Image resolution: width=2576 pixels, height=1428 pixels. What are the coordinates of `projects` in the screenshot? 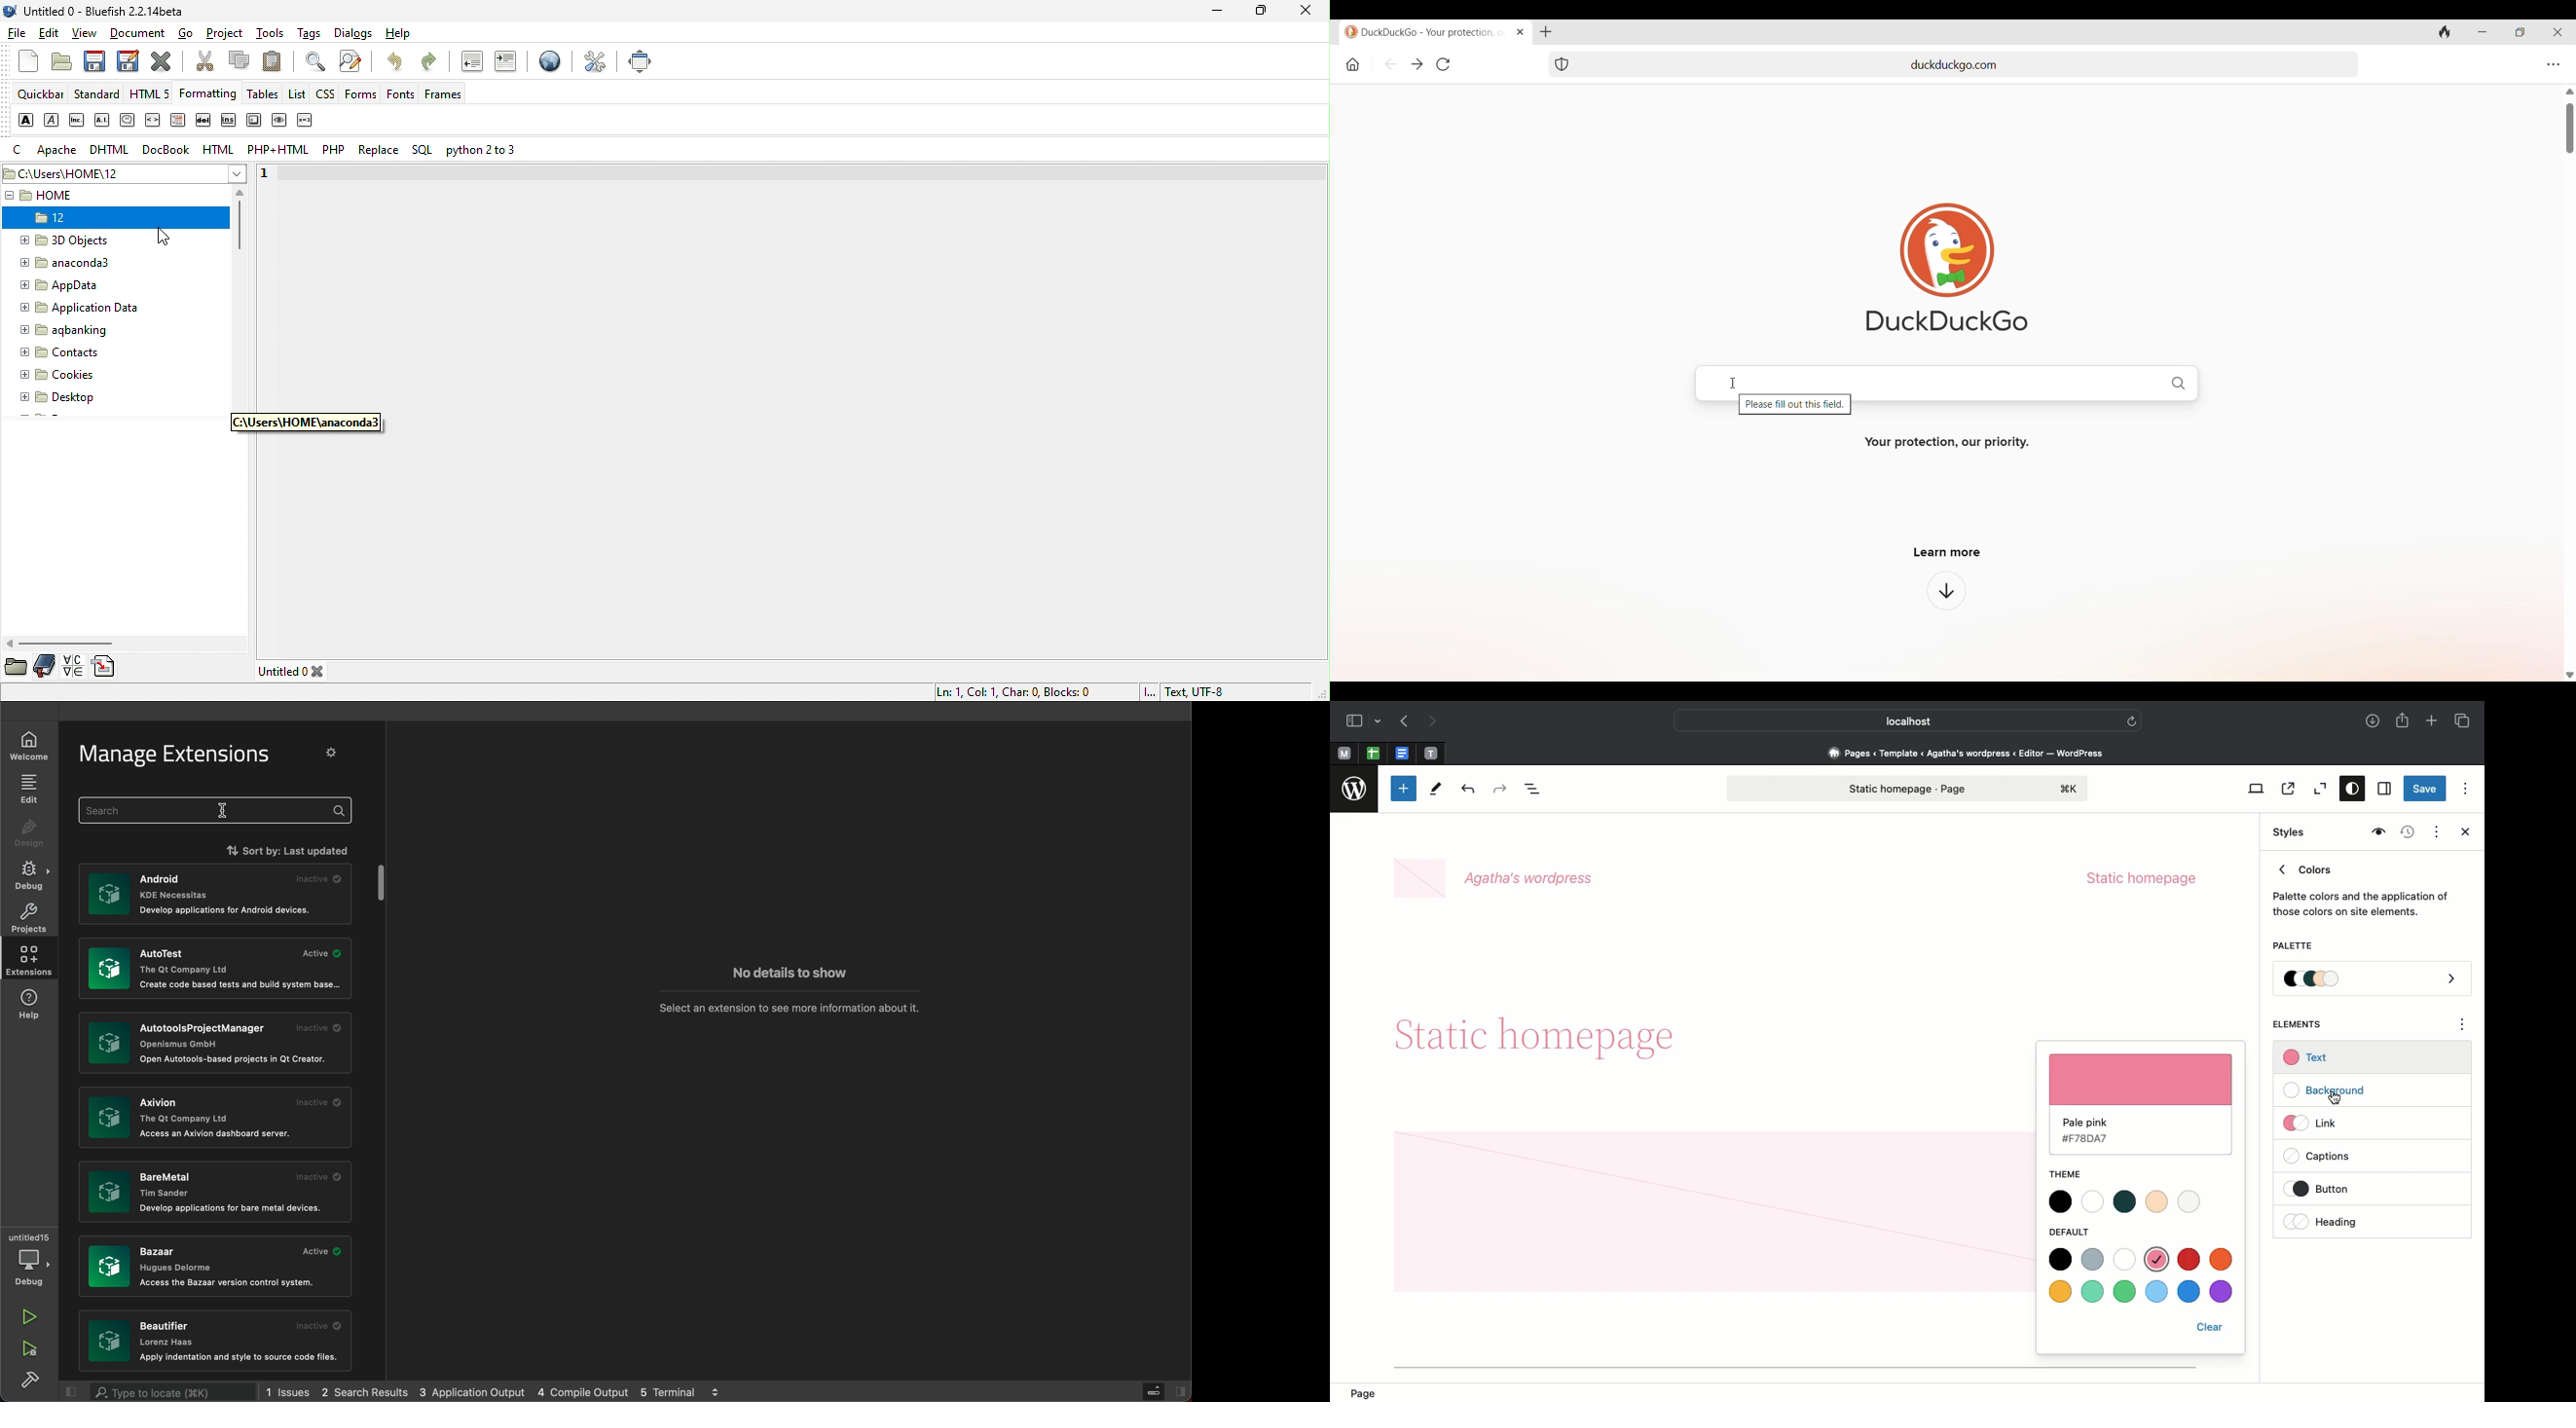 It's located at (27, 917).